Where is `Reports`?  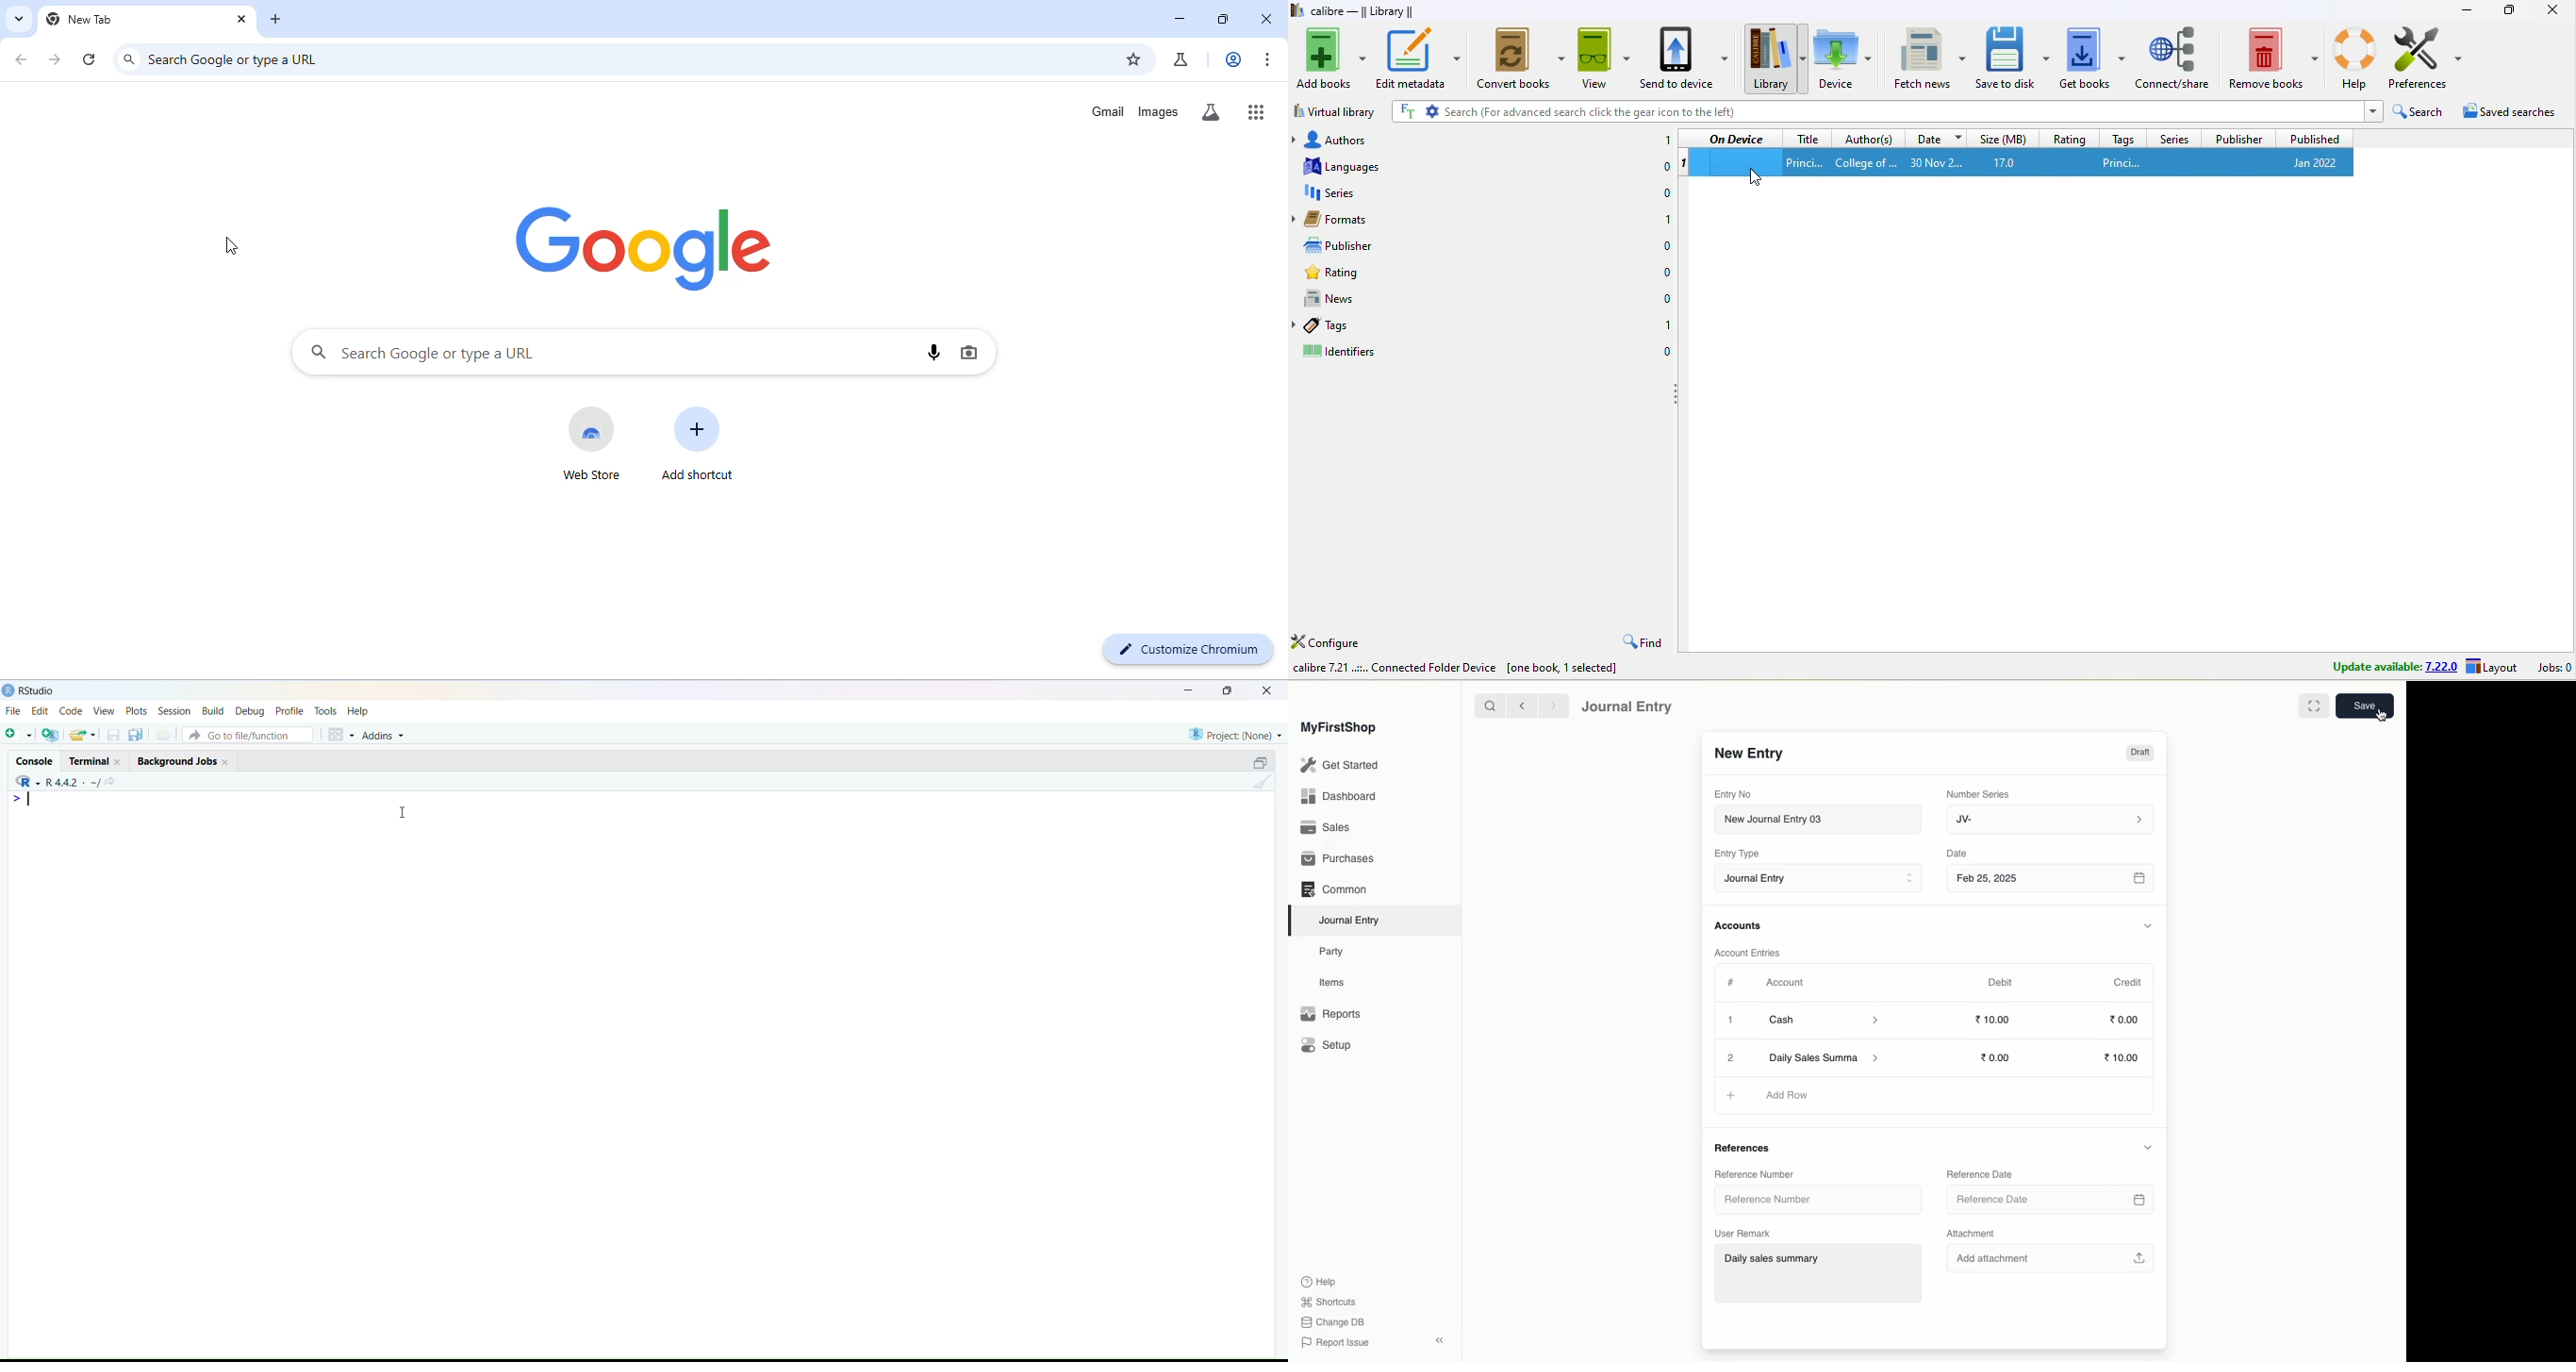
Reports is located at coordinates (1330, 1015).